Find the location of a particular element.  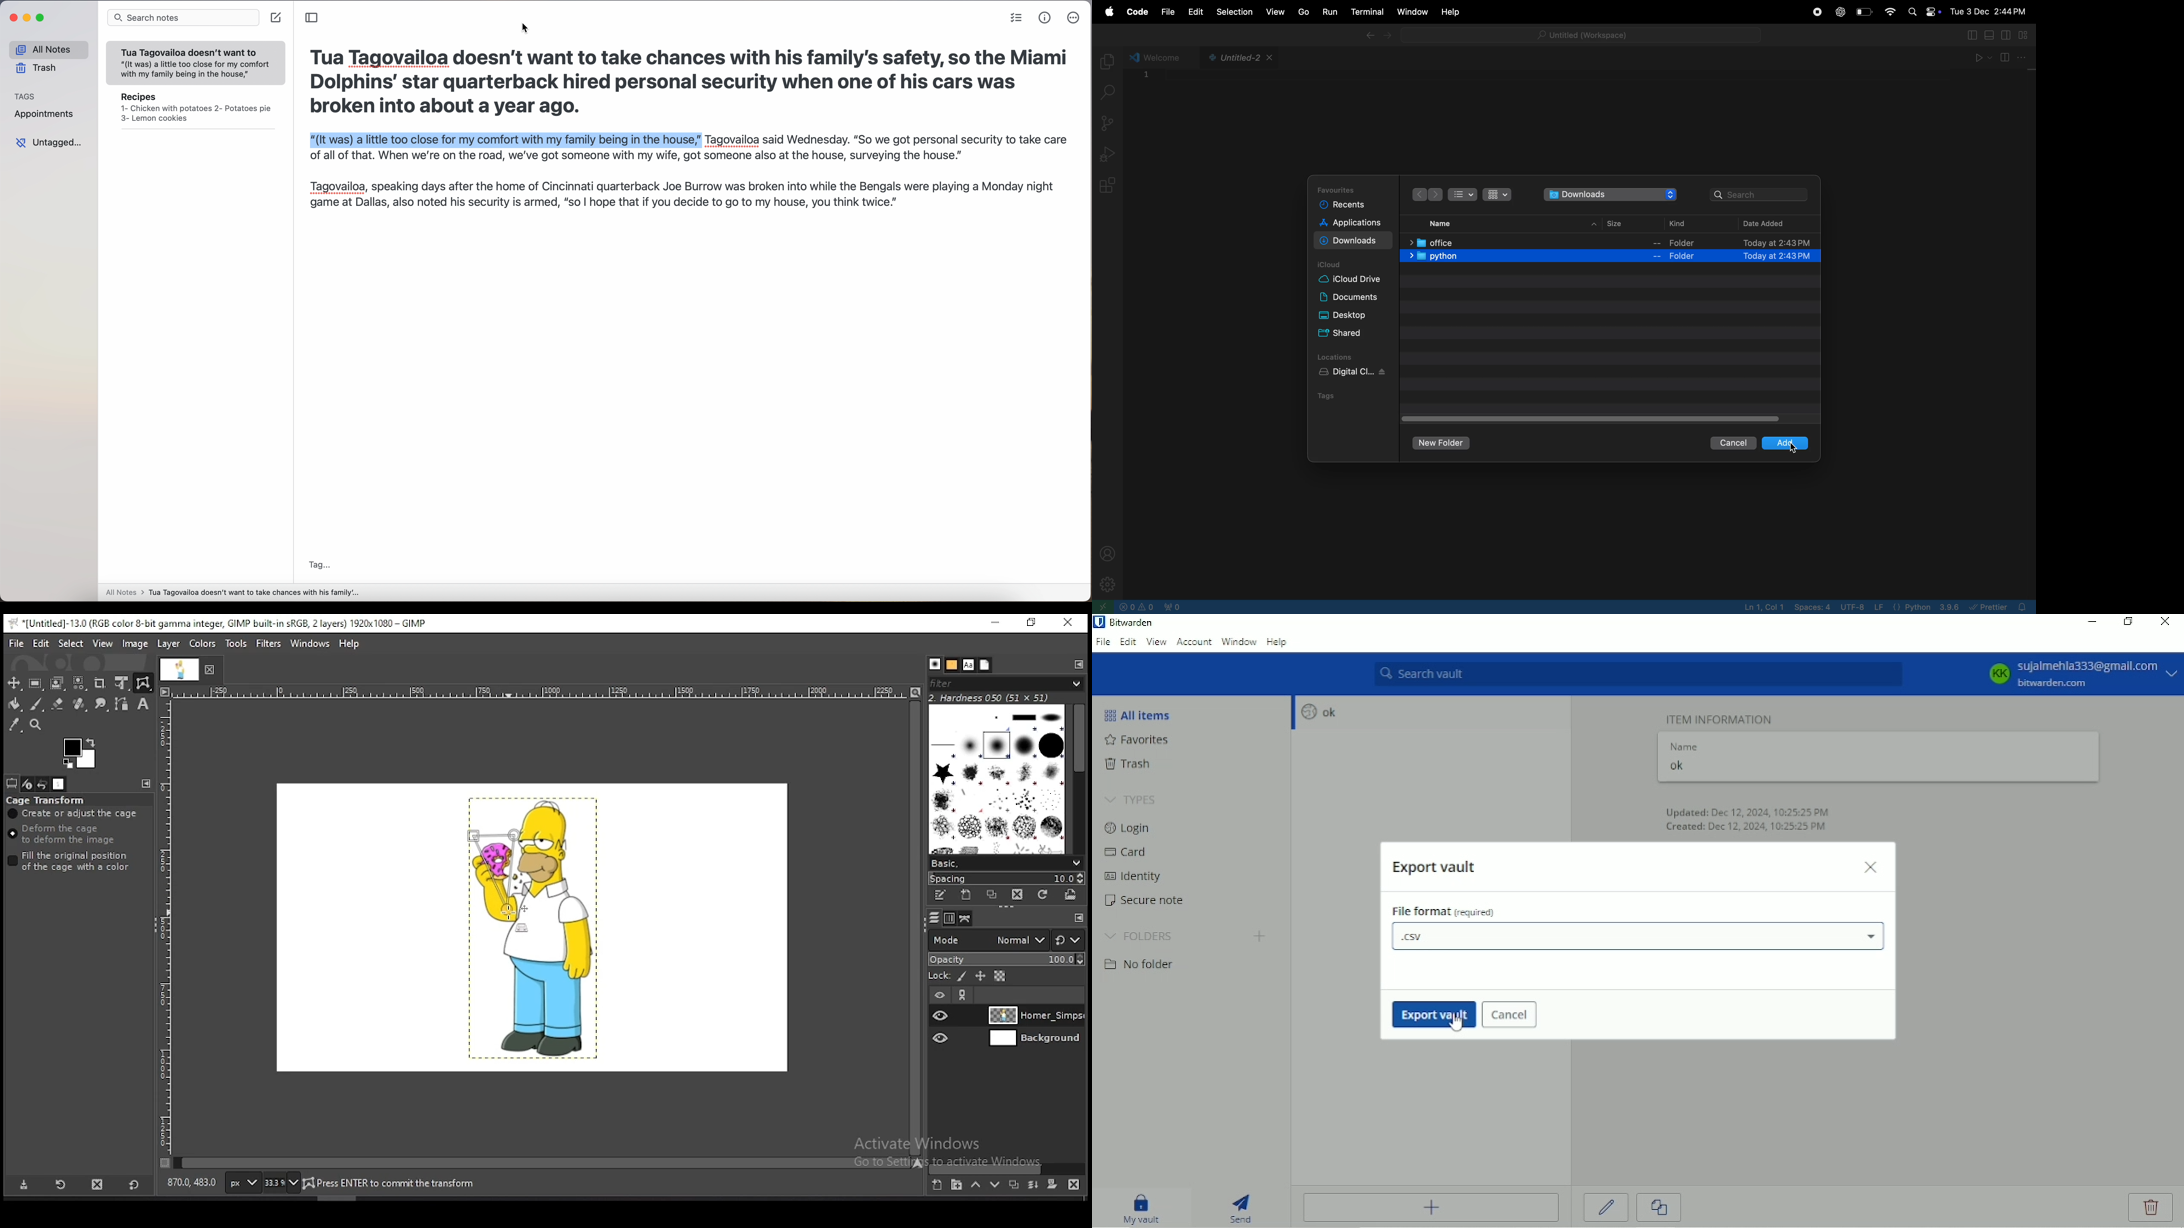

My vault is located at coordinates (1141, 1207).